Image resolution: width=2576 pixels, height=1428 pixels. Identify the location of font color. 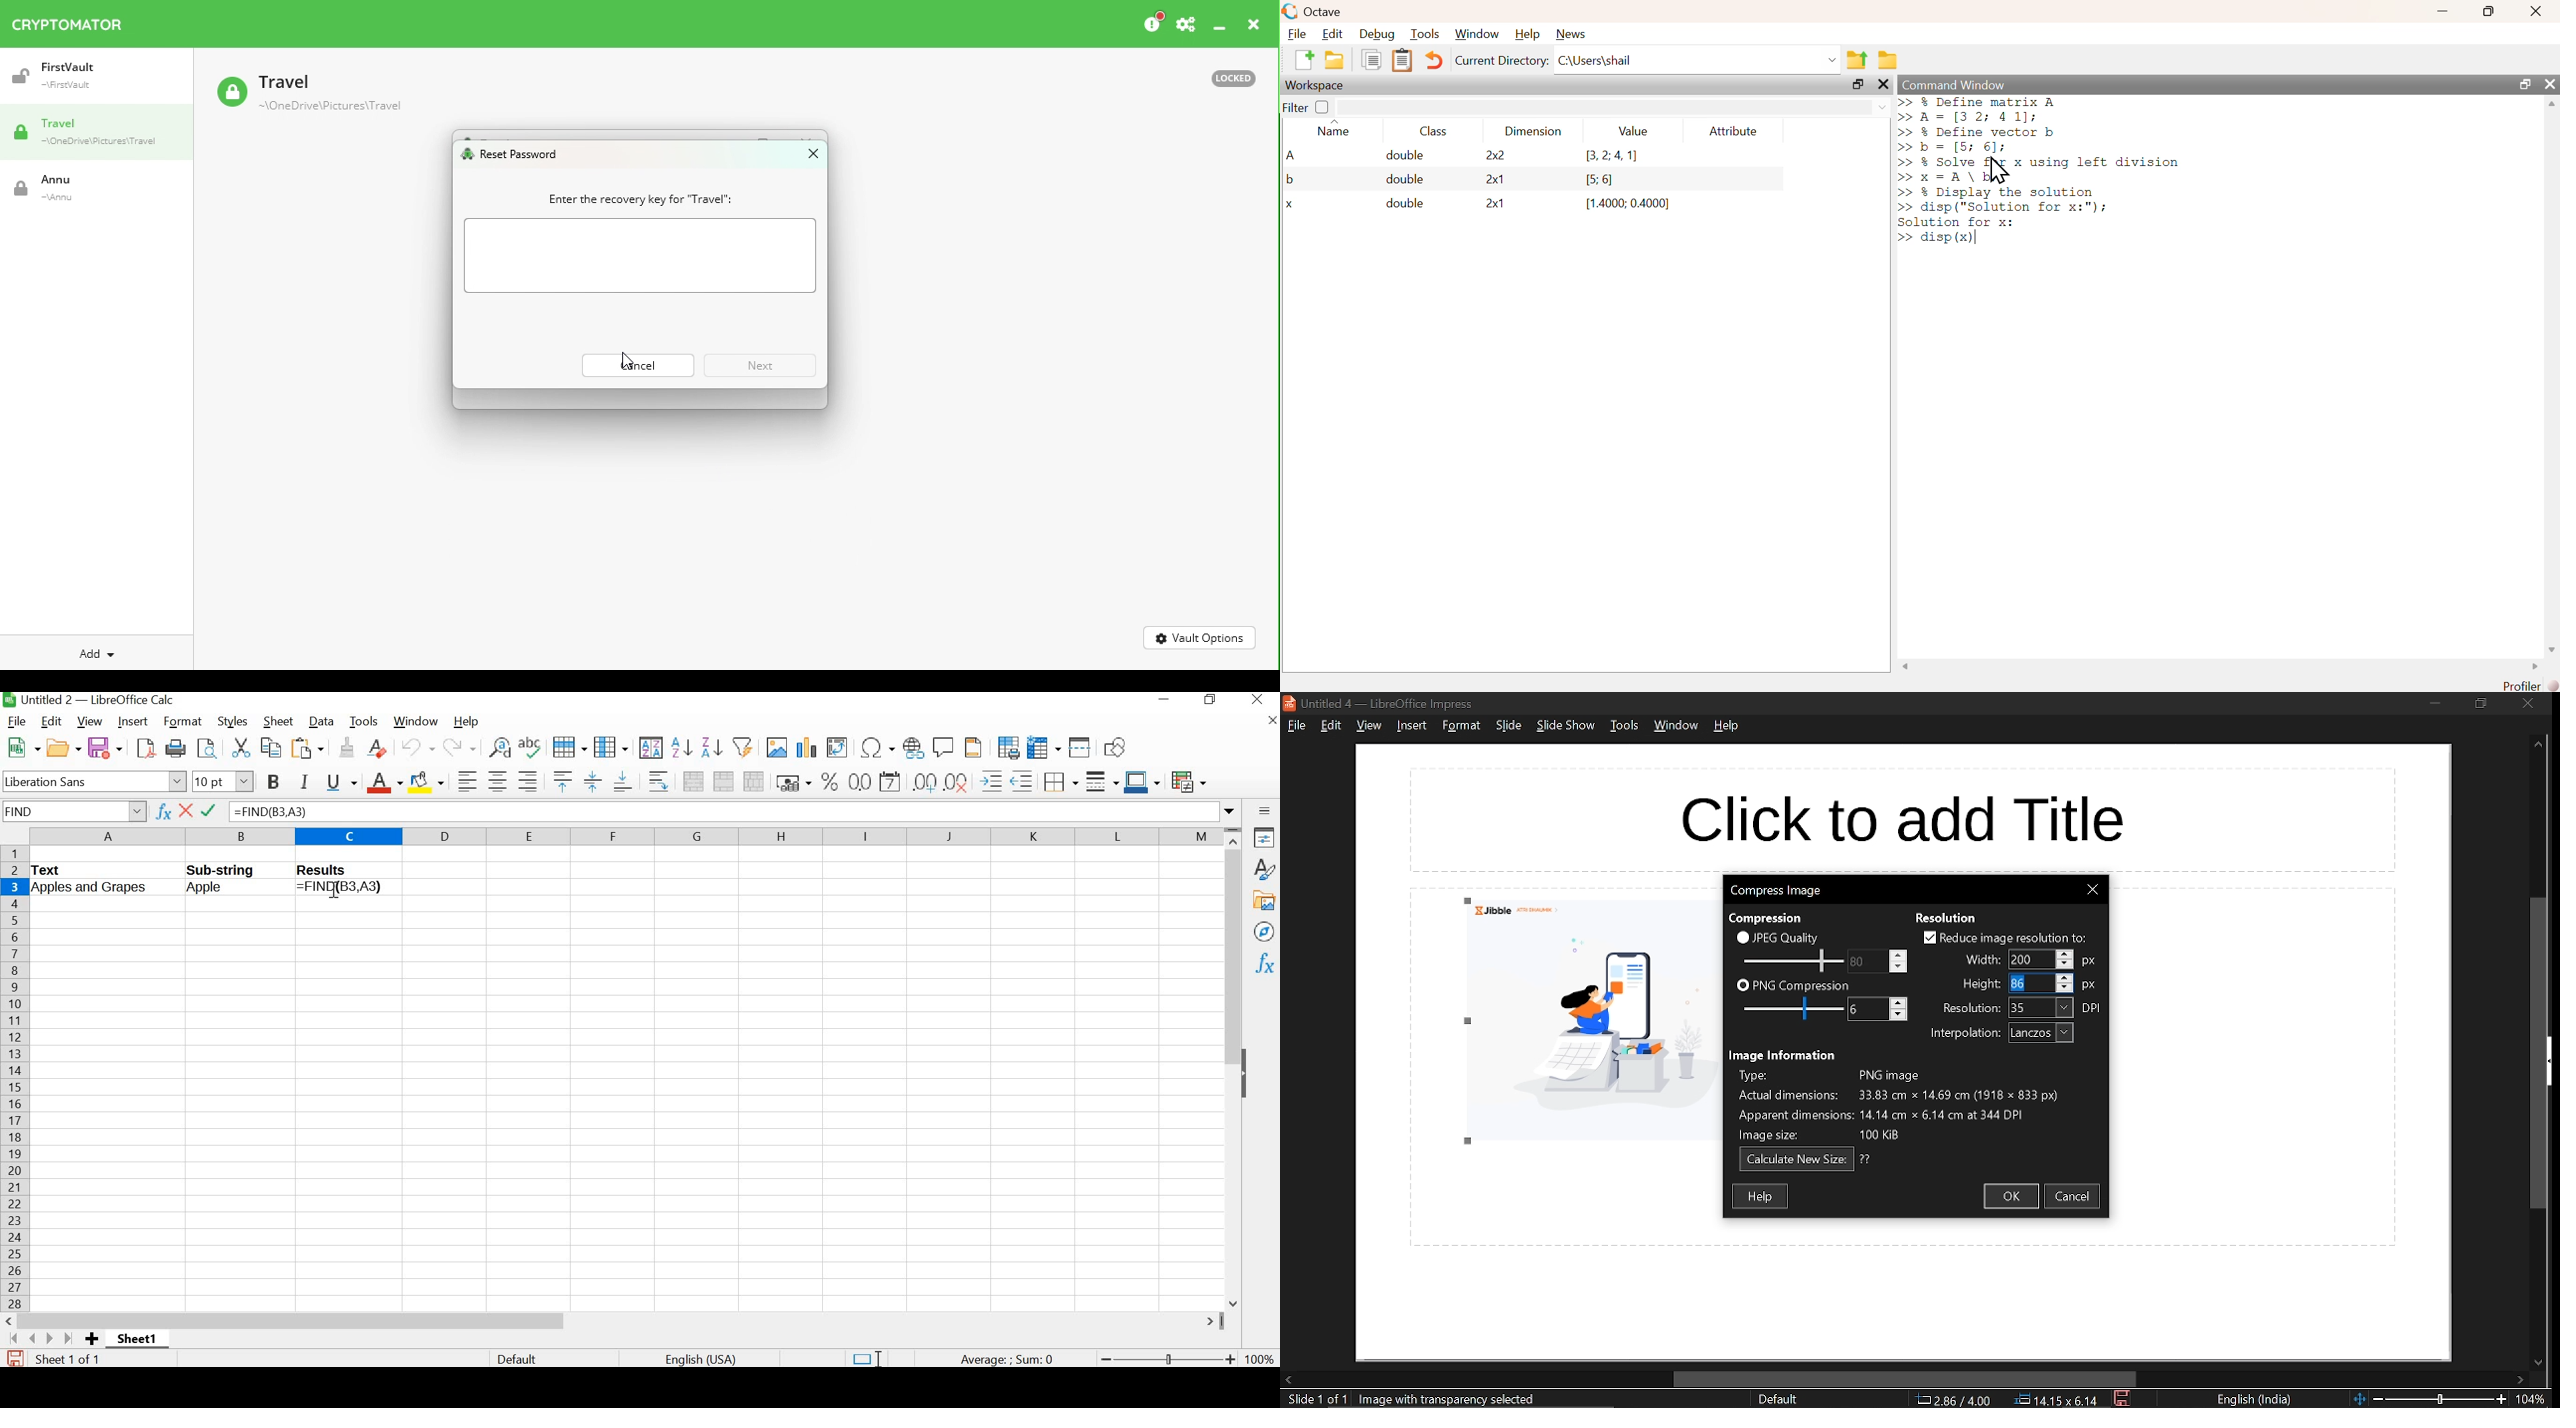
(383, 783).